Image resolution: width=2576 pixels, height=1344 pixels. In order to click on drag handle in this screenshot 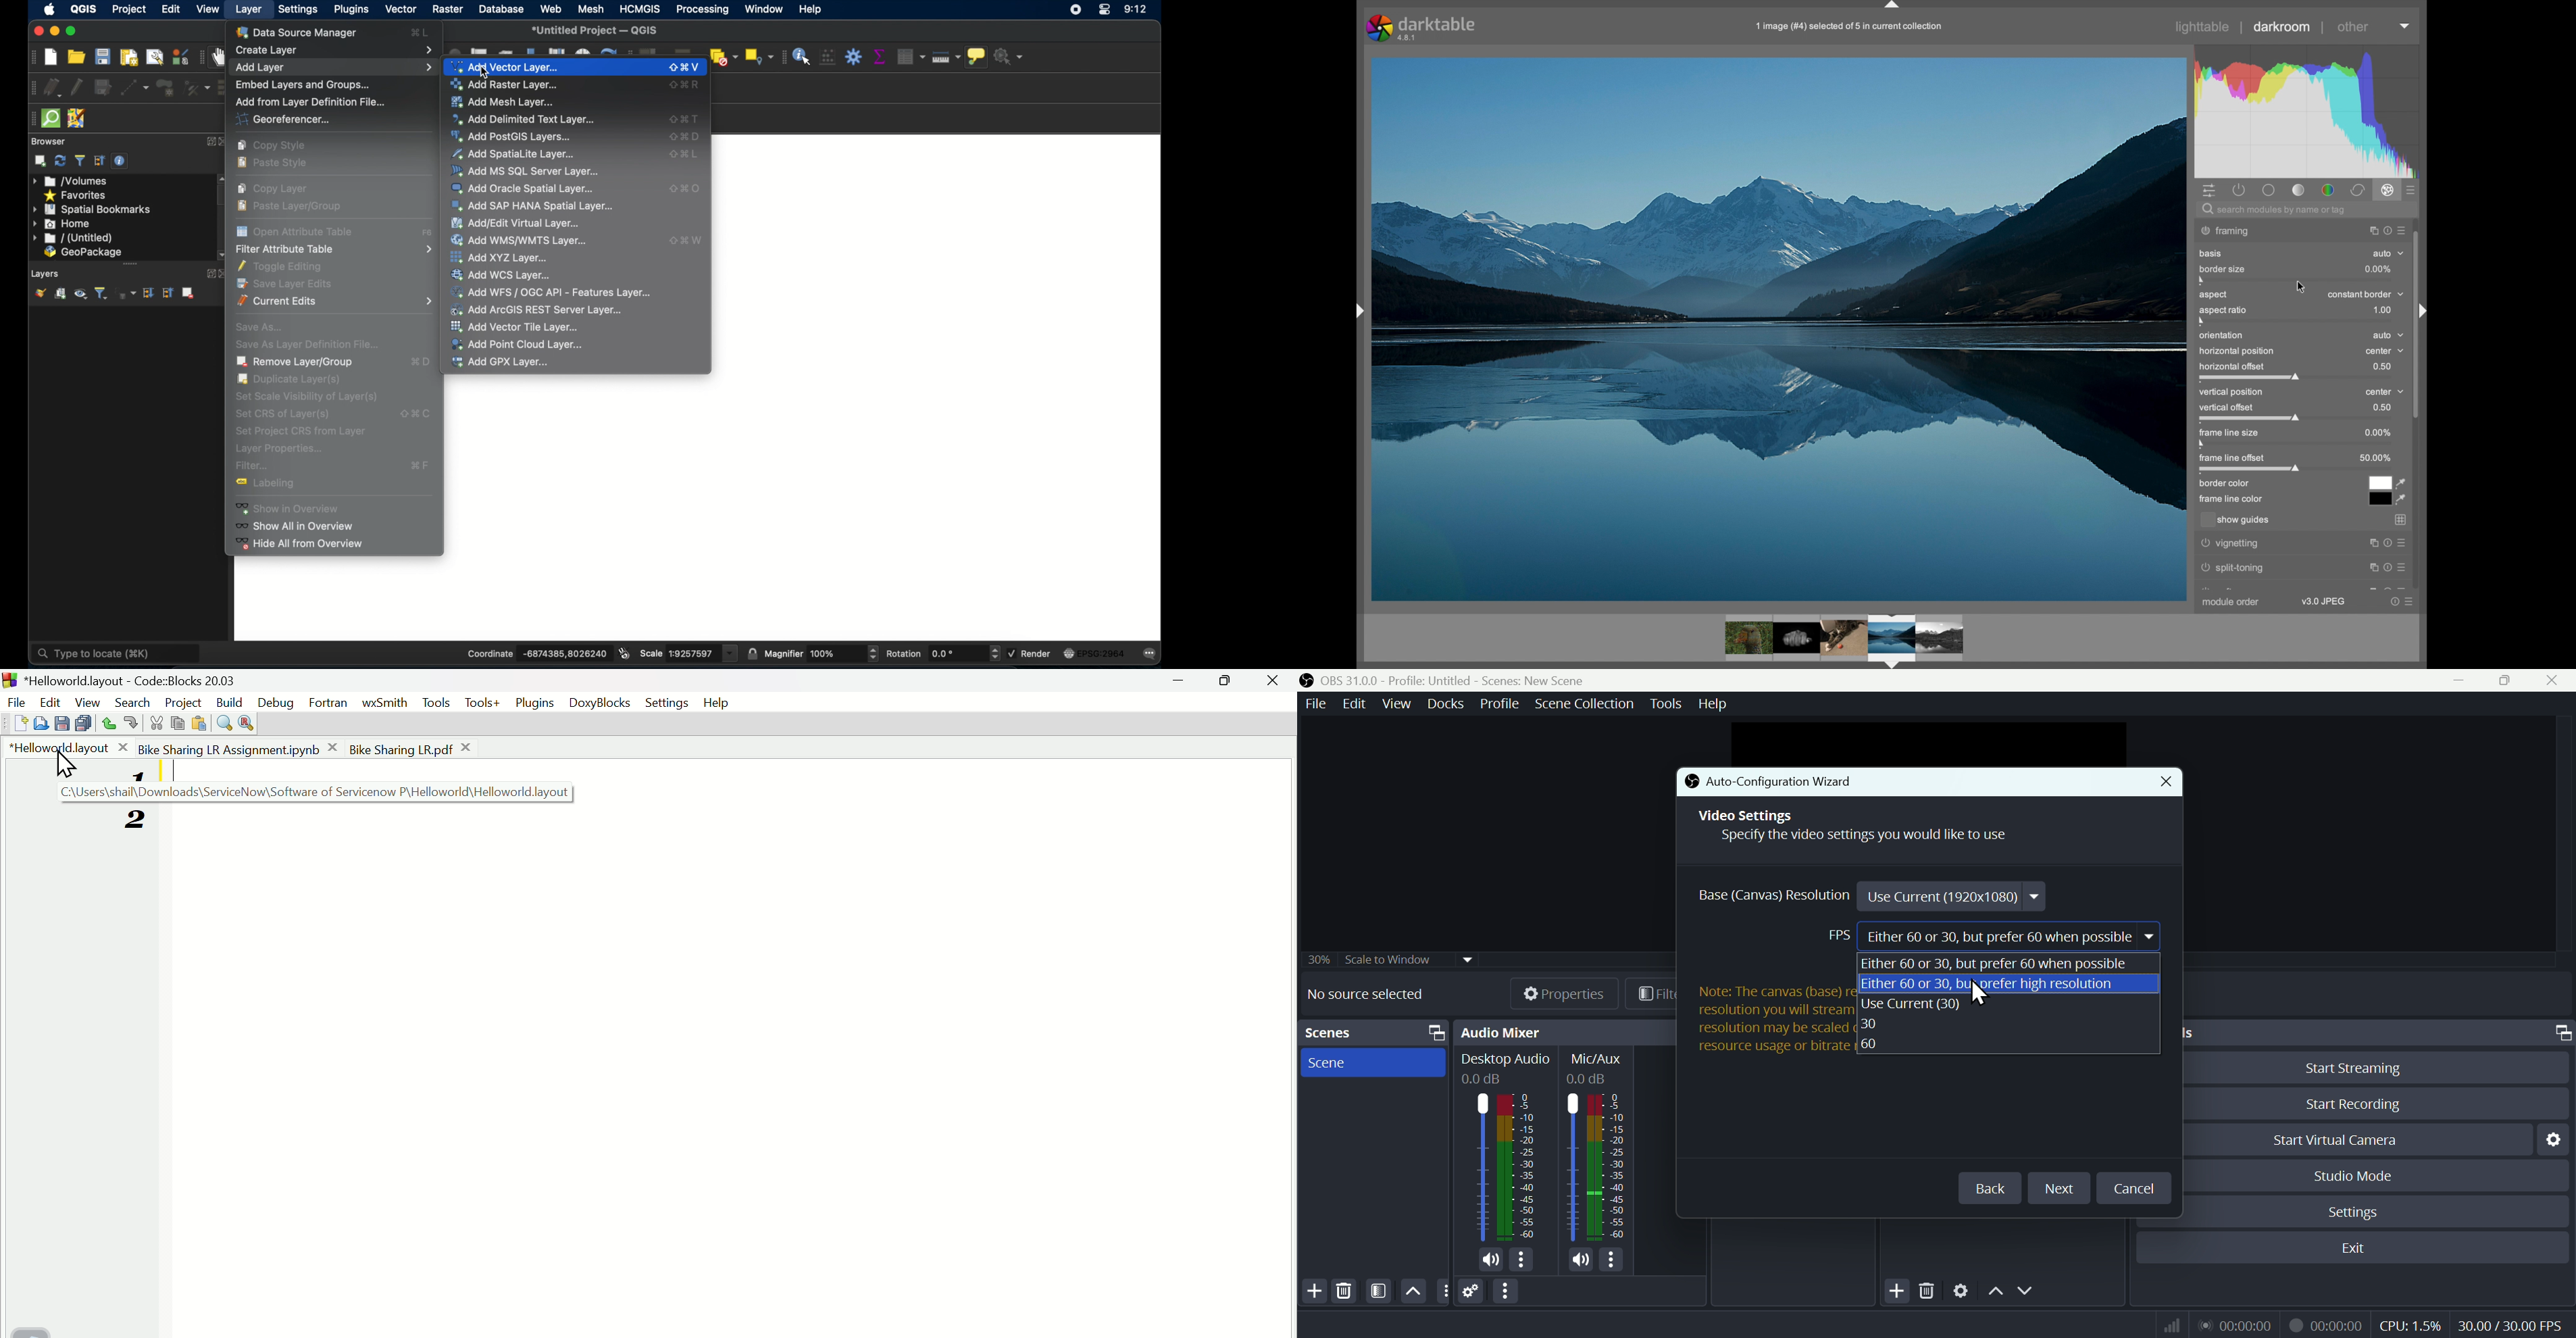, I will do `click(1895, 6)`.